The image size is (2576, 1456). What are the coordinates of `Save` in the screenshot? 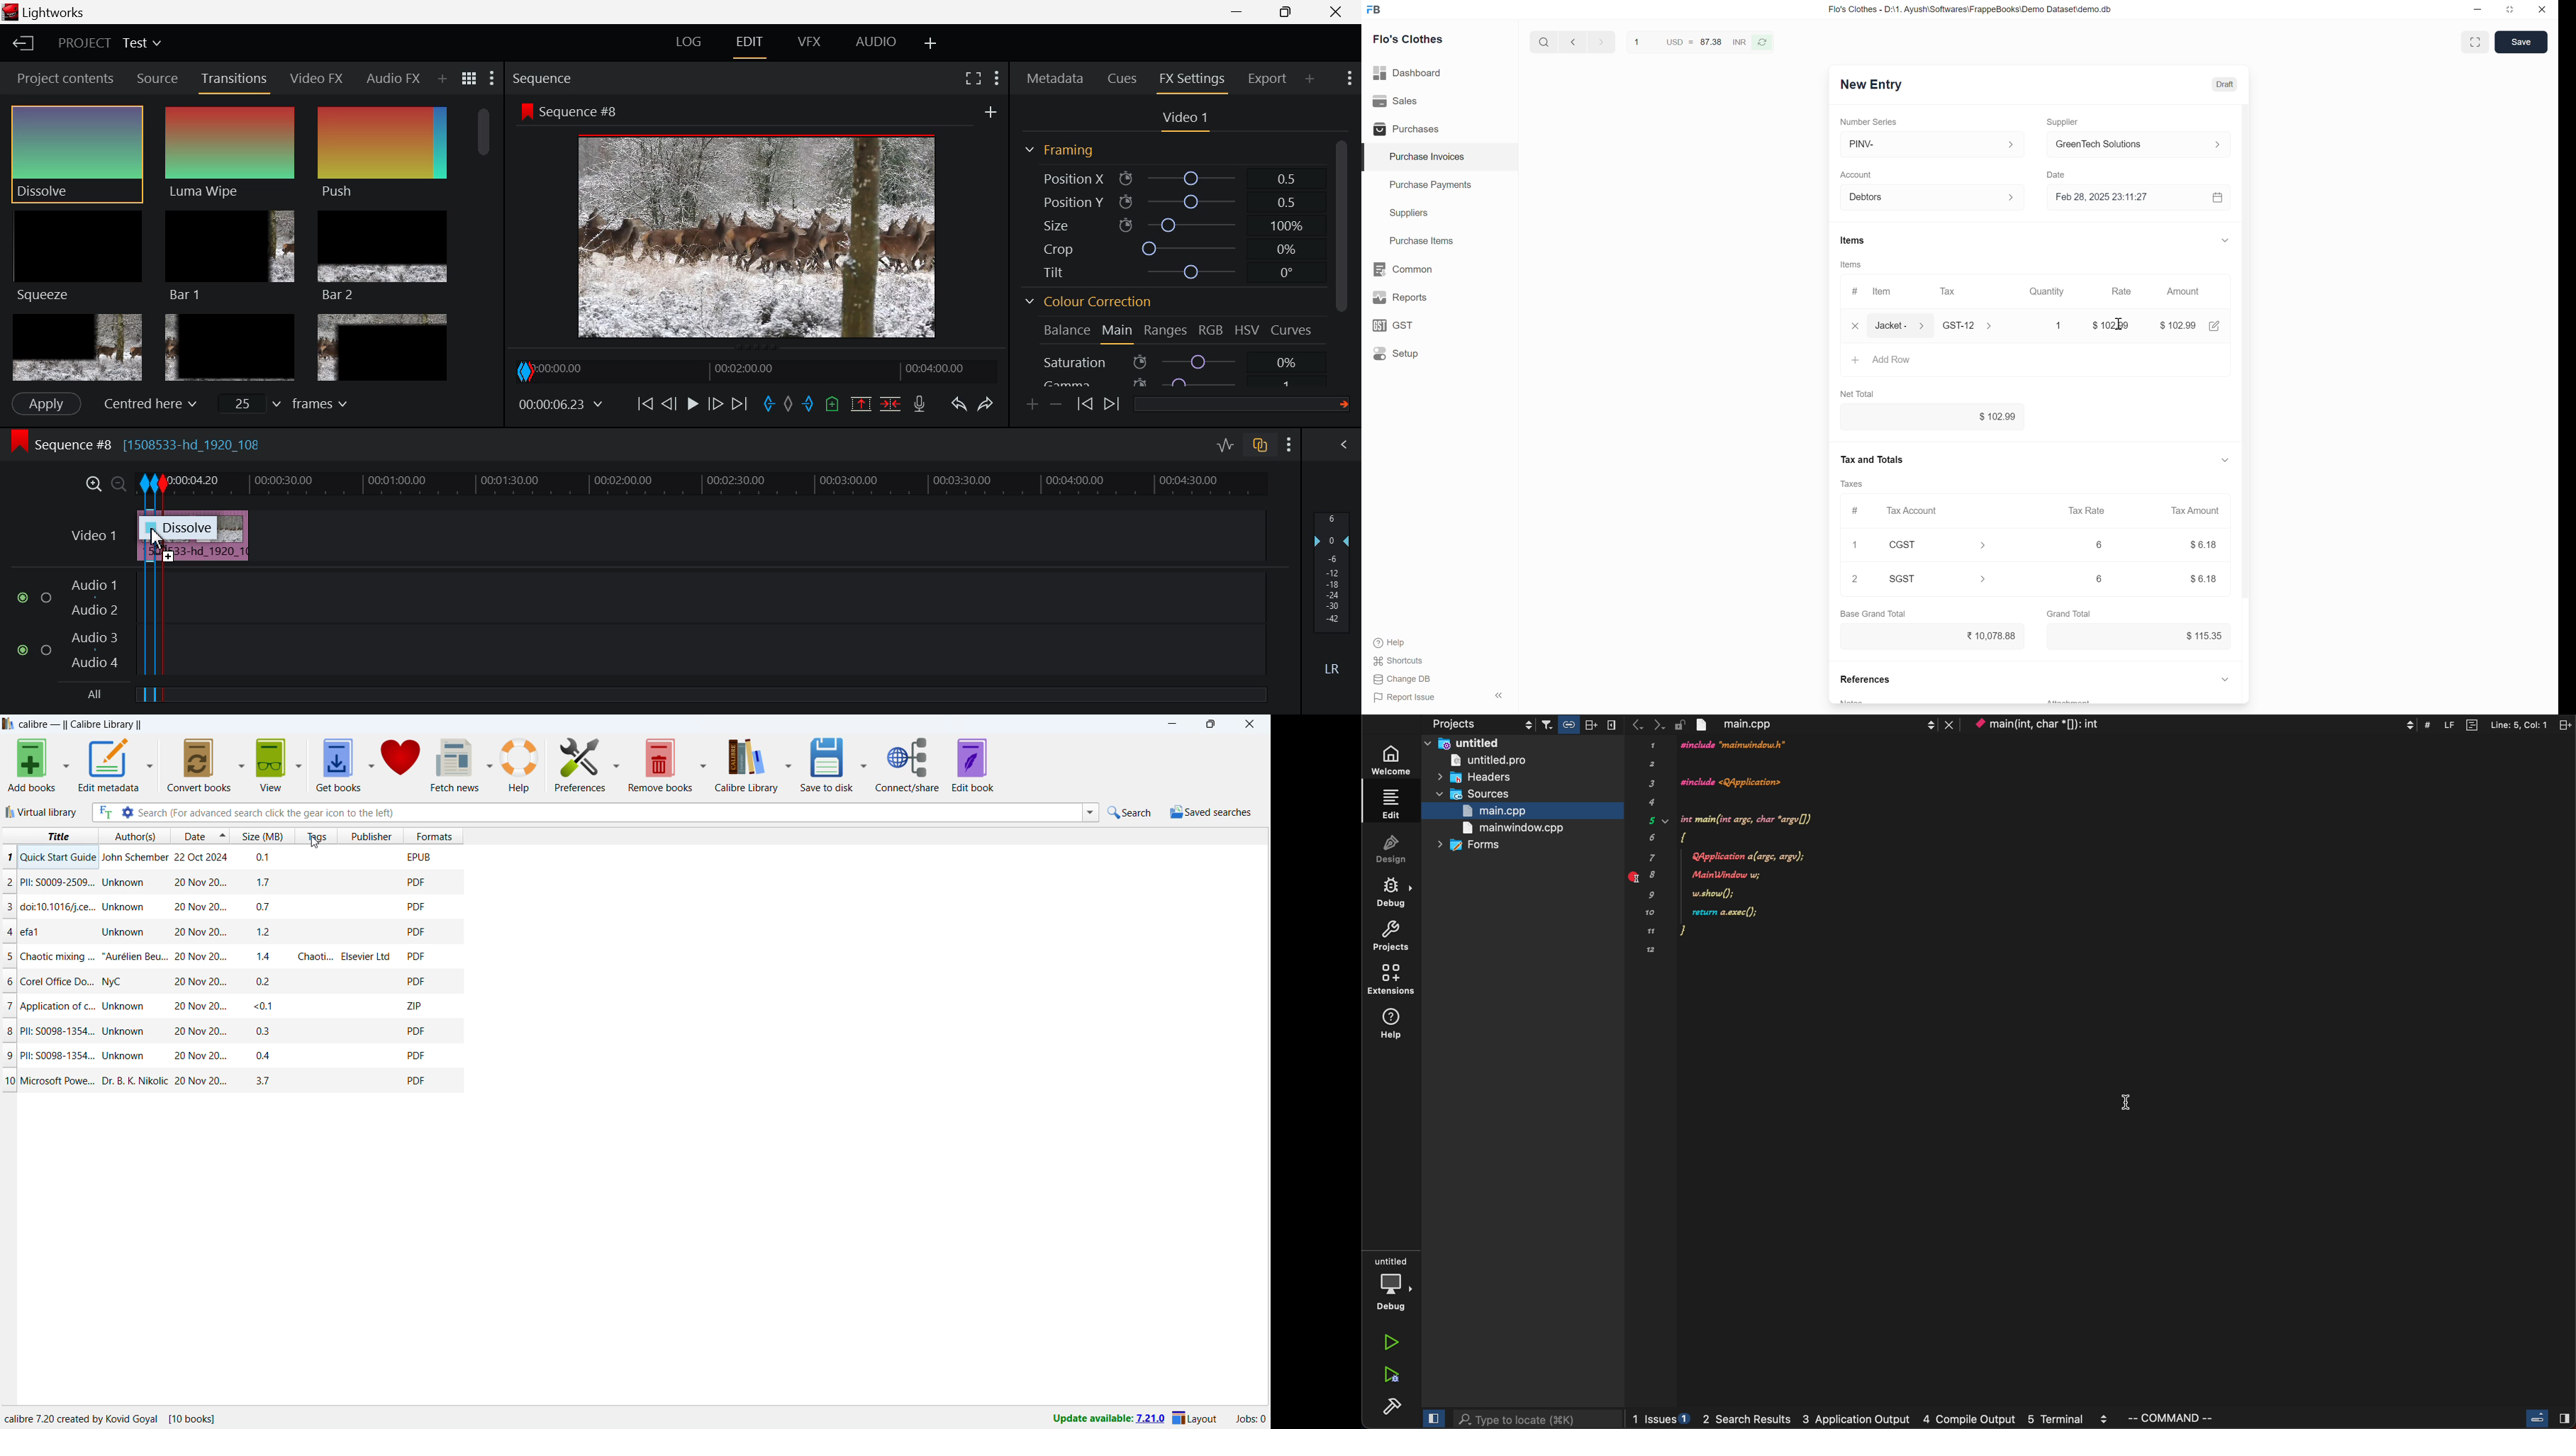 It's located at (2521, 42).